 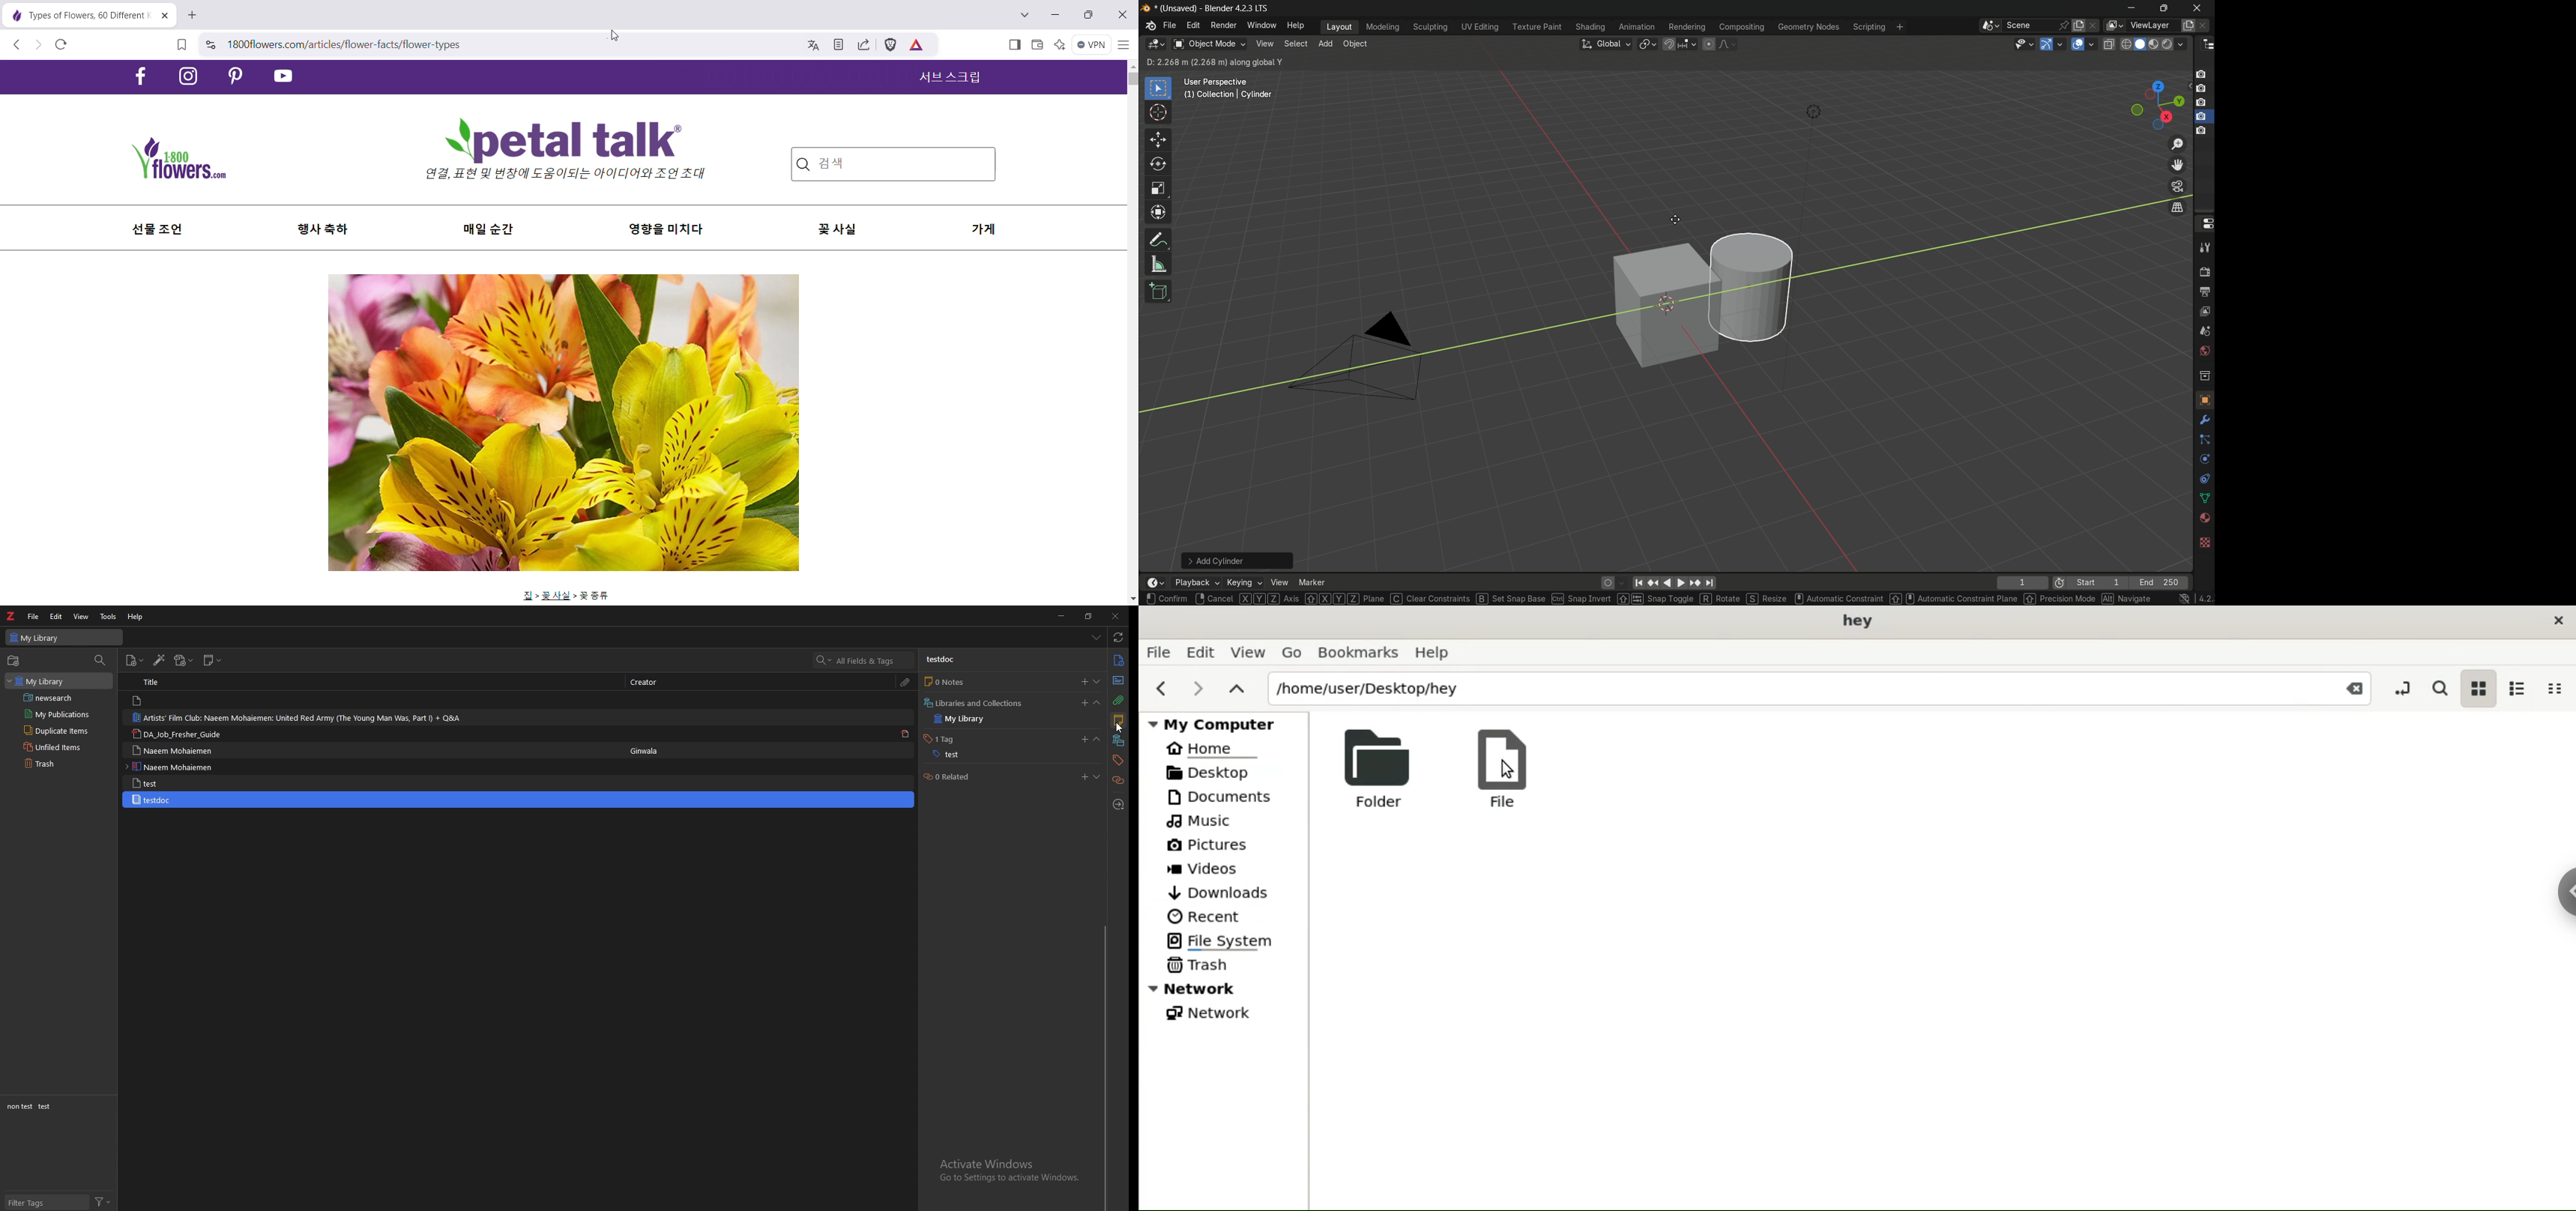 What do you see at coordinates (213, 661) in the screenshot?
I see `new note` at bounding box center [213, 661].